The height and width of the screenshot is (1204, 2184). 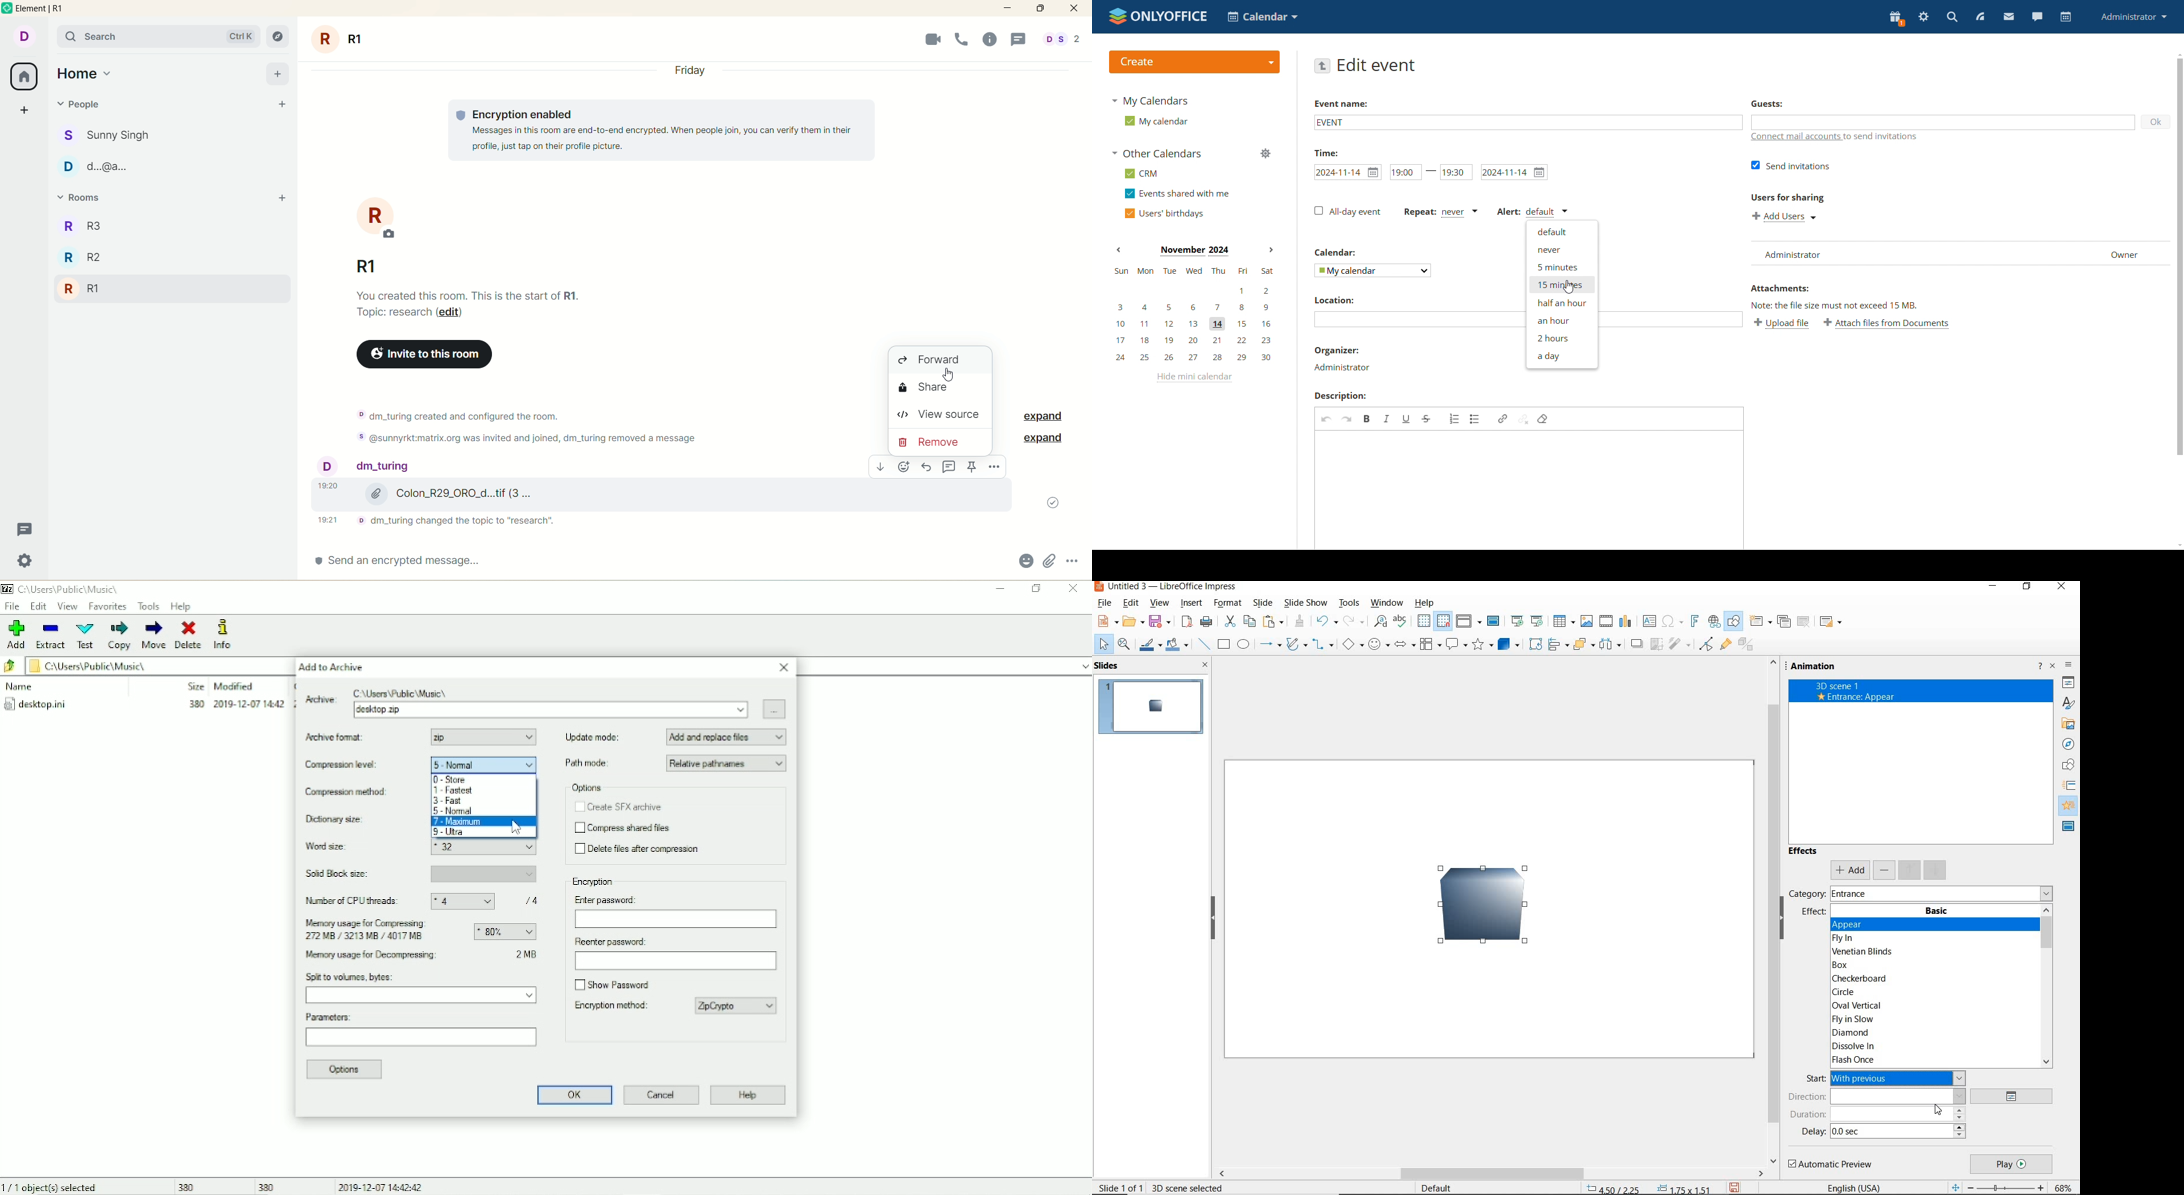 I want to click on Delete, so click(x=189, y=635).